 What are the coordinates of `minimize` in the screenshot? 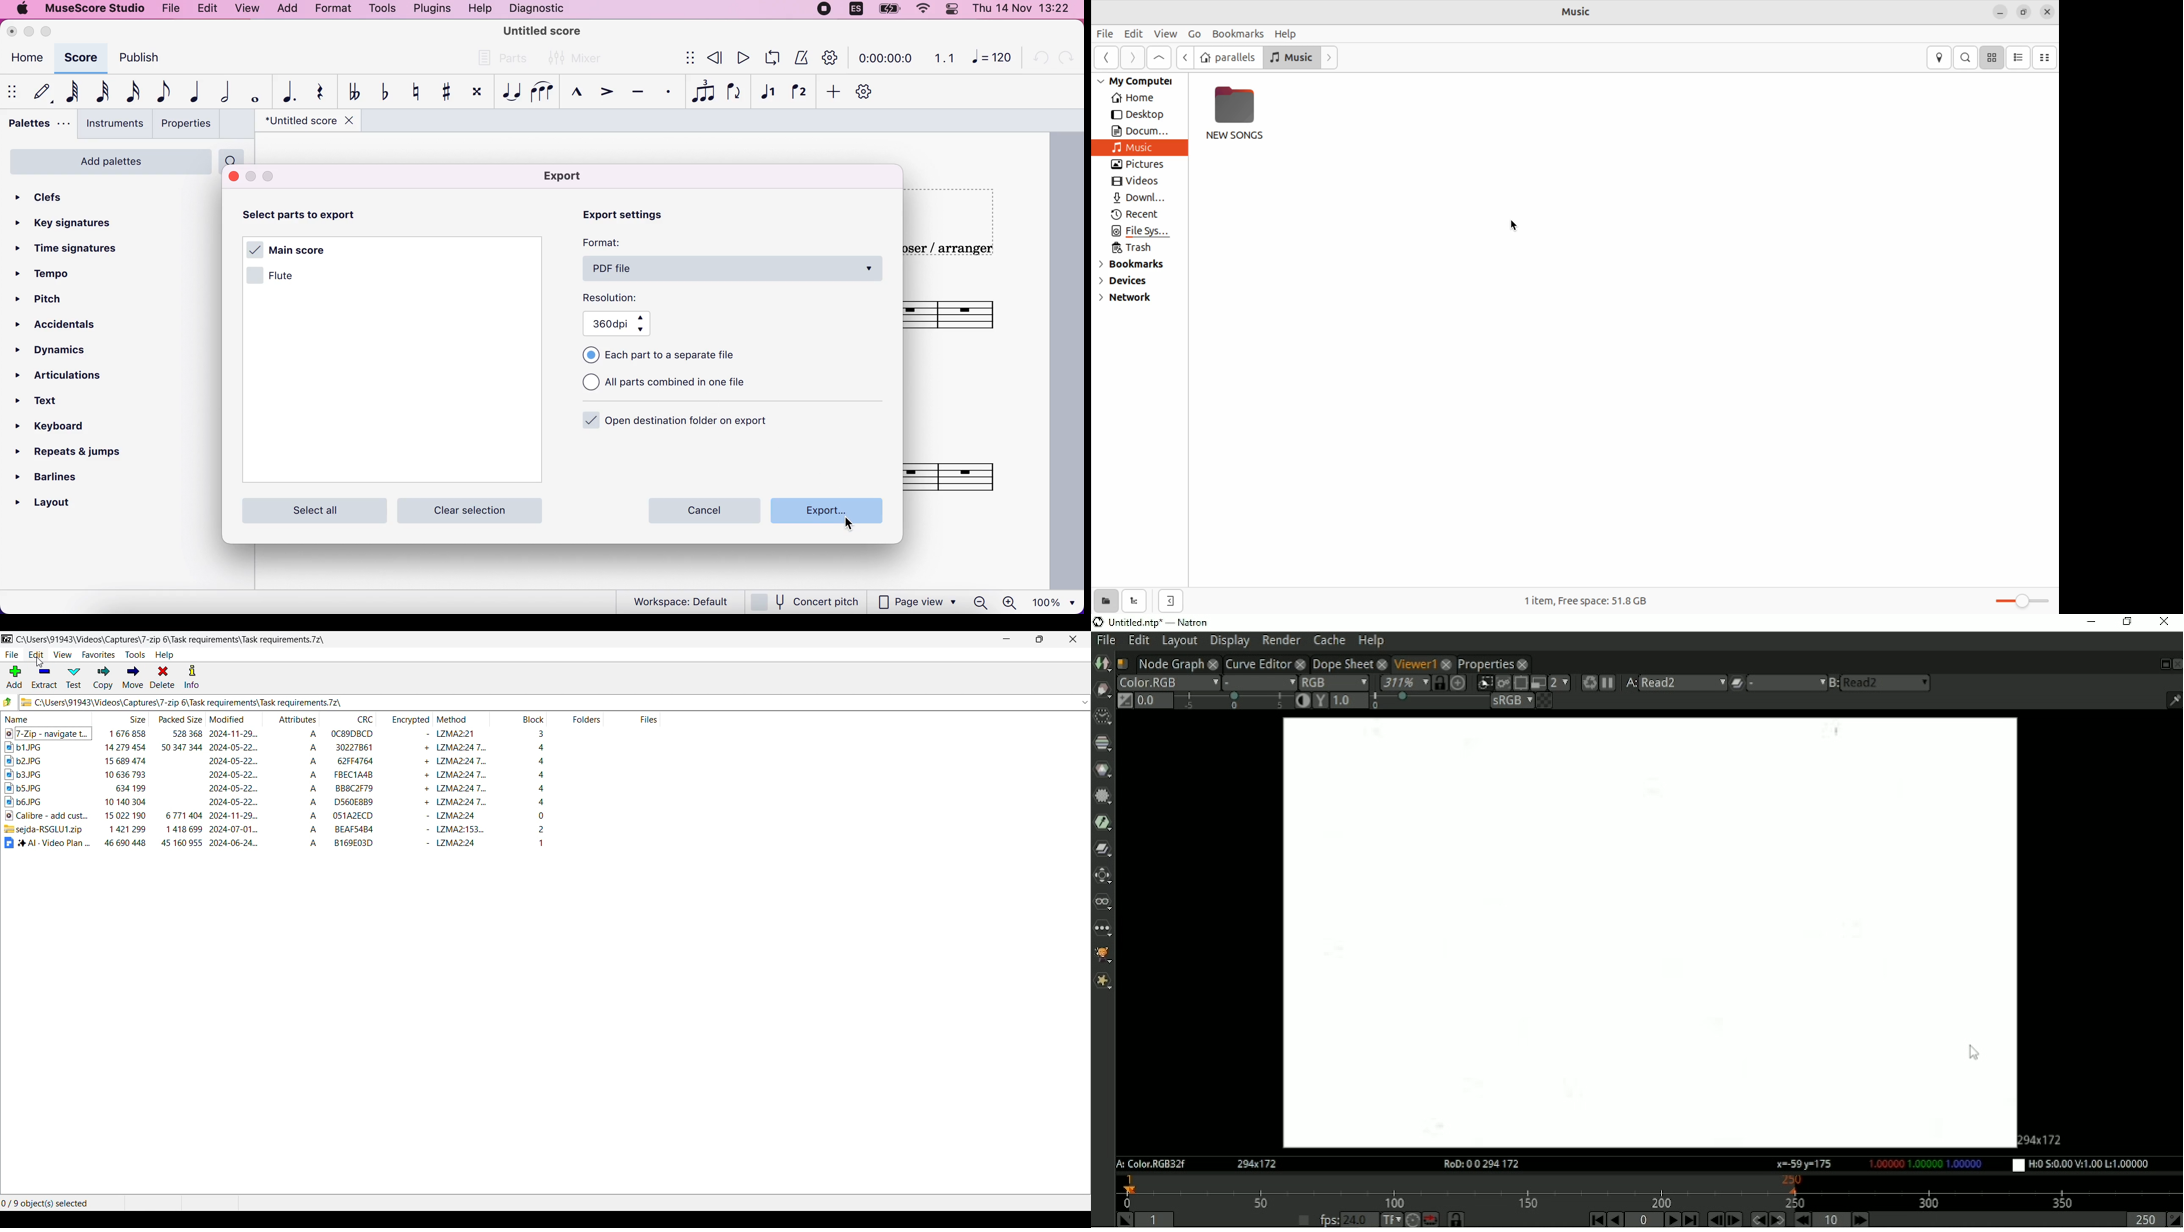 It's located at (30, 32).